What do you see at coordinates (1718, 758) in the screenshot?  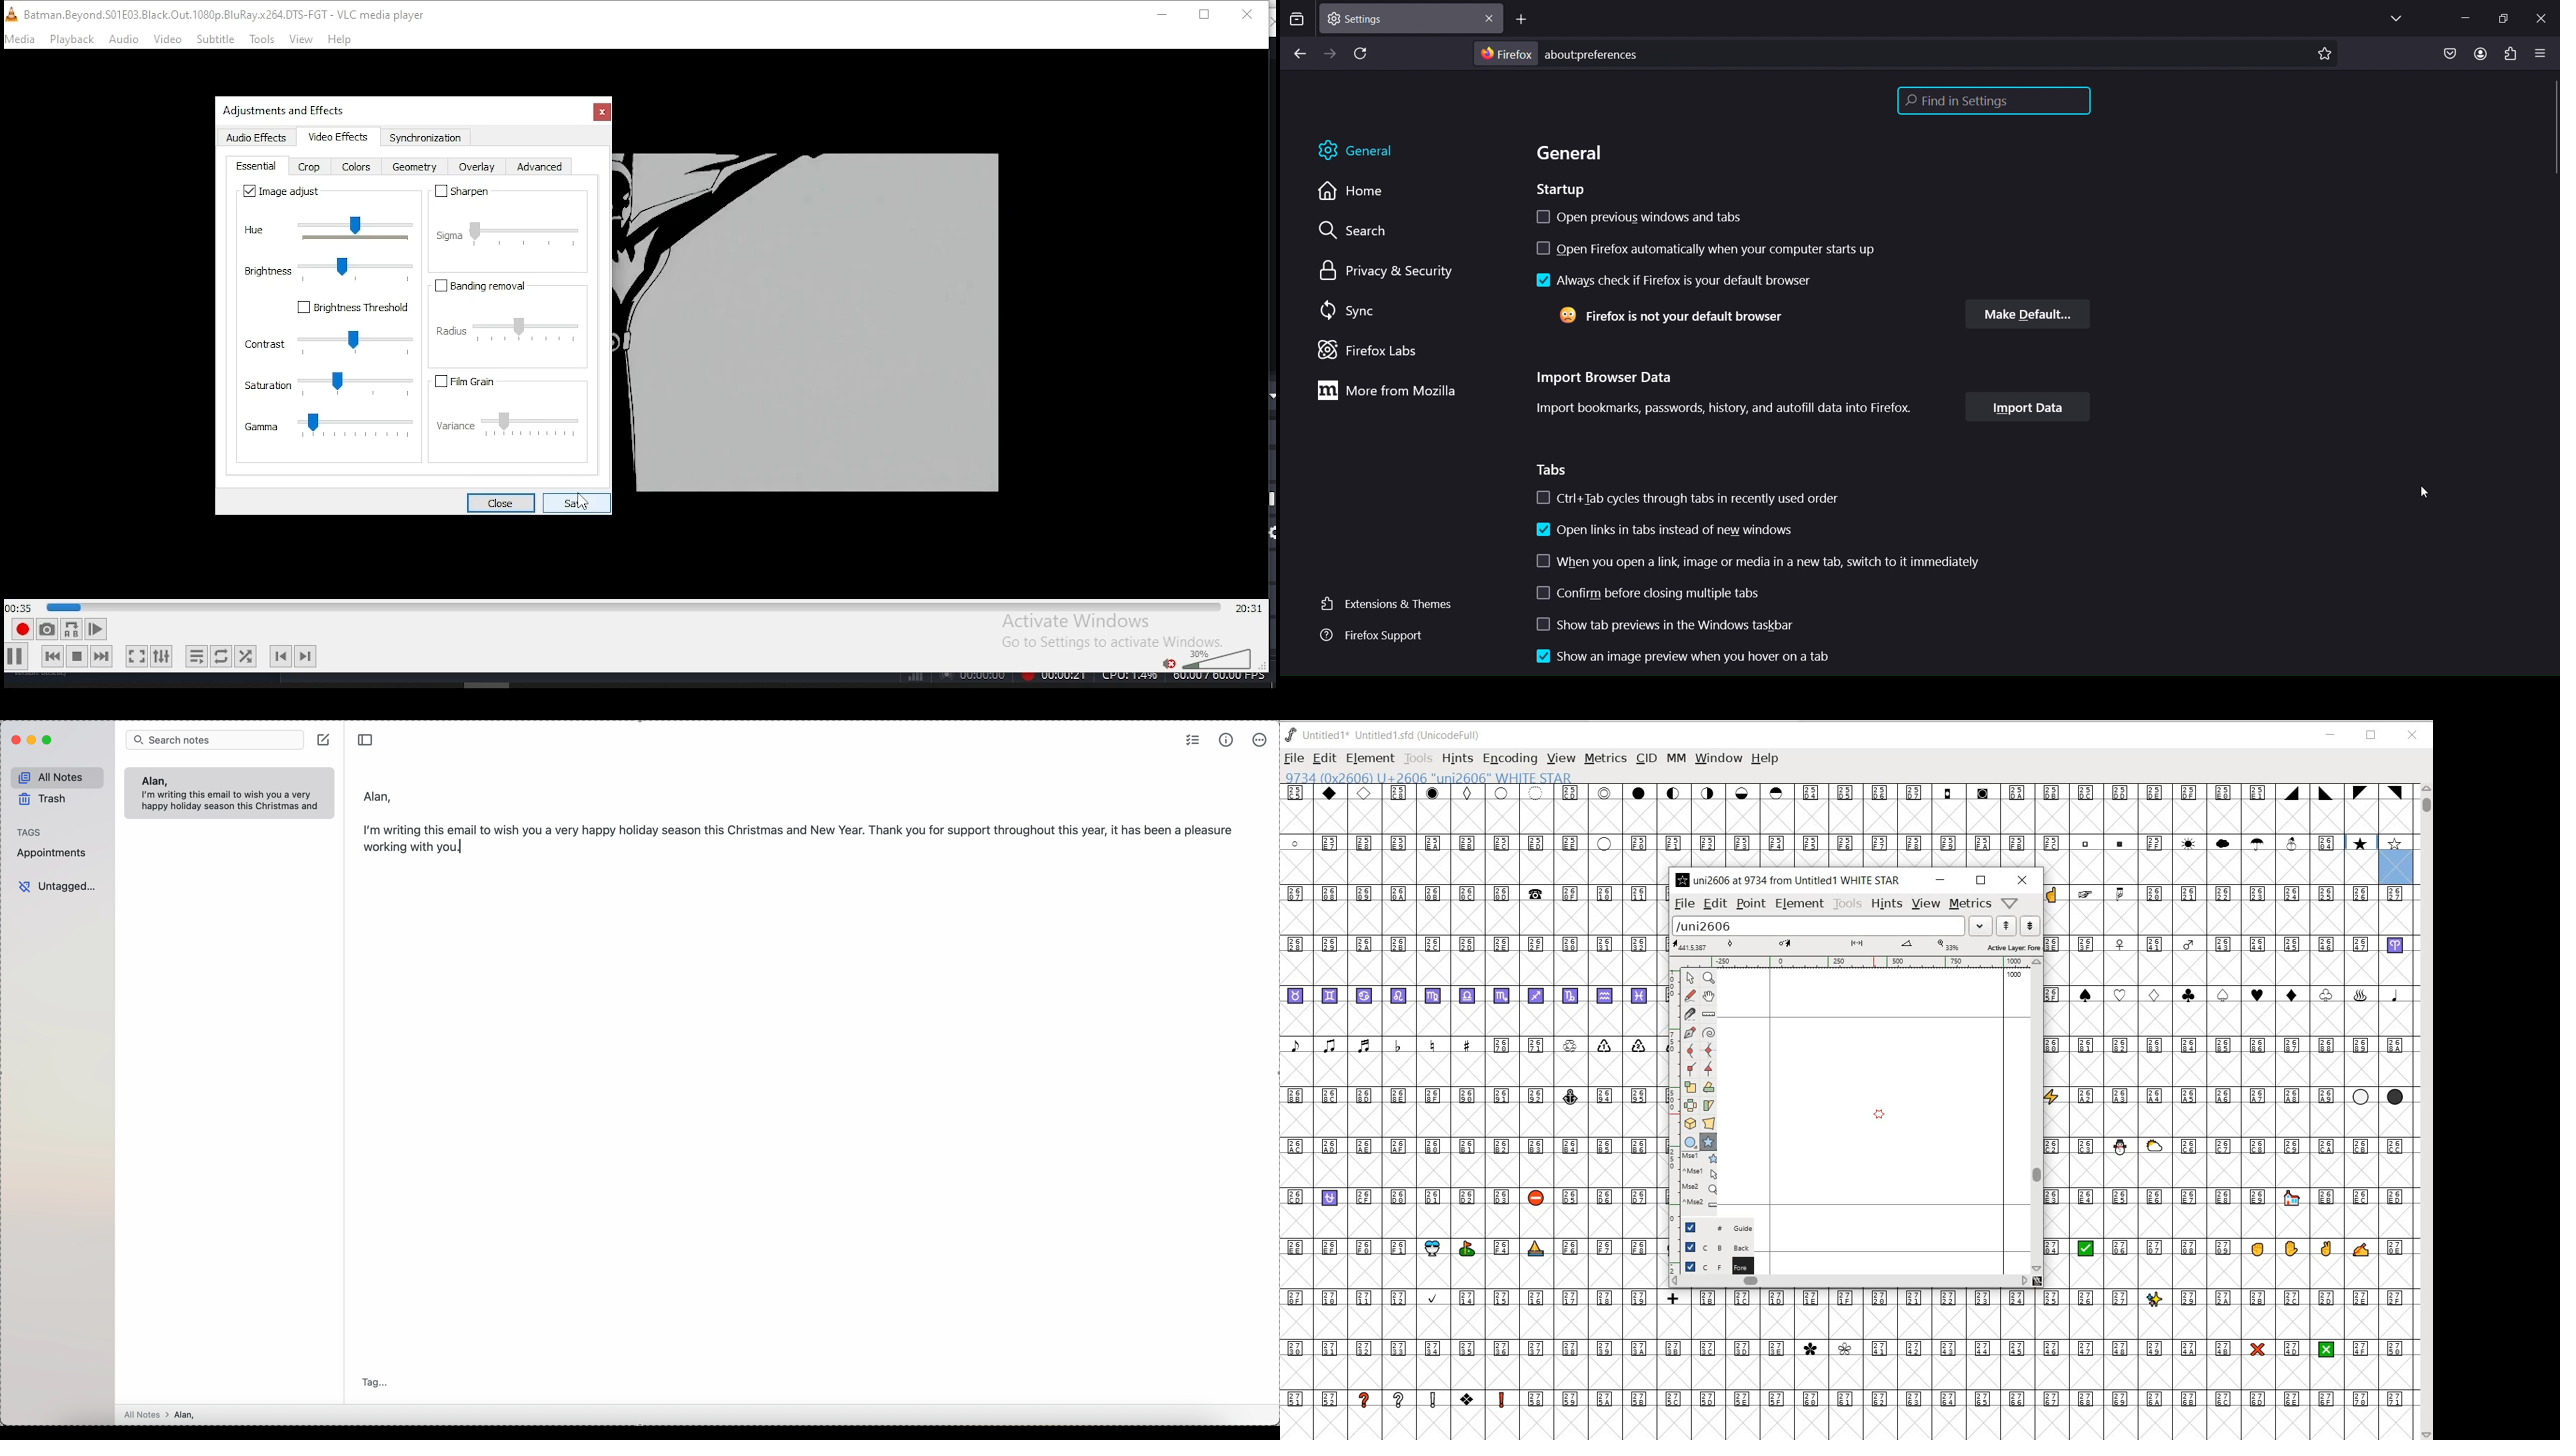 I see `WINDOW` at bounding box center [1718, 758].